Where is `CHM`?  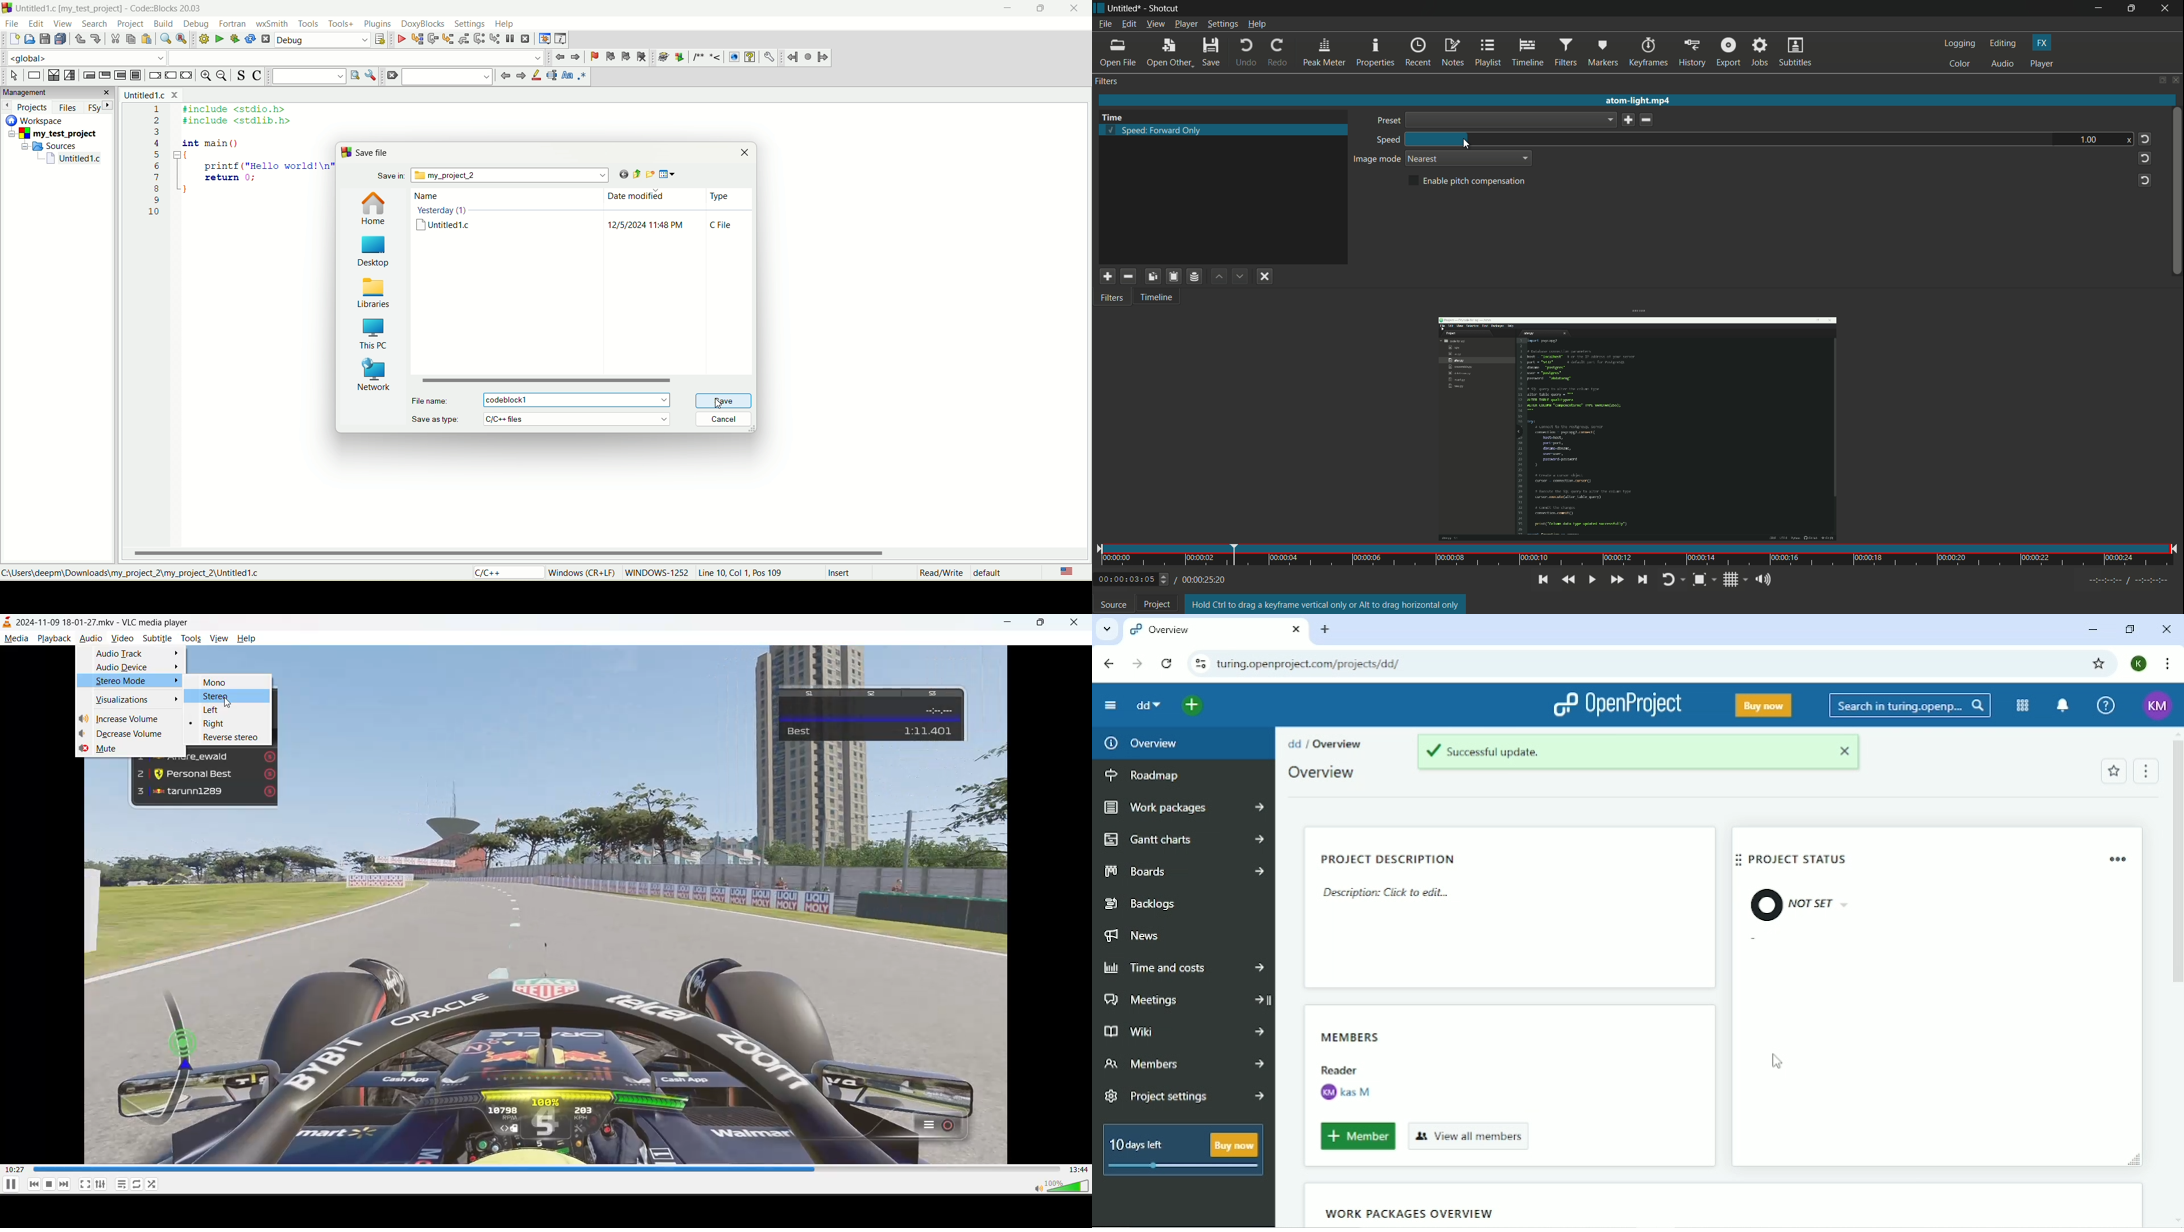
CHM is located at coordinates (750, 57).